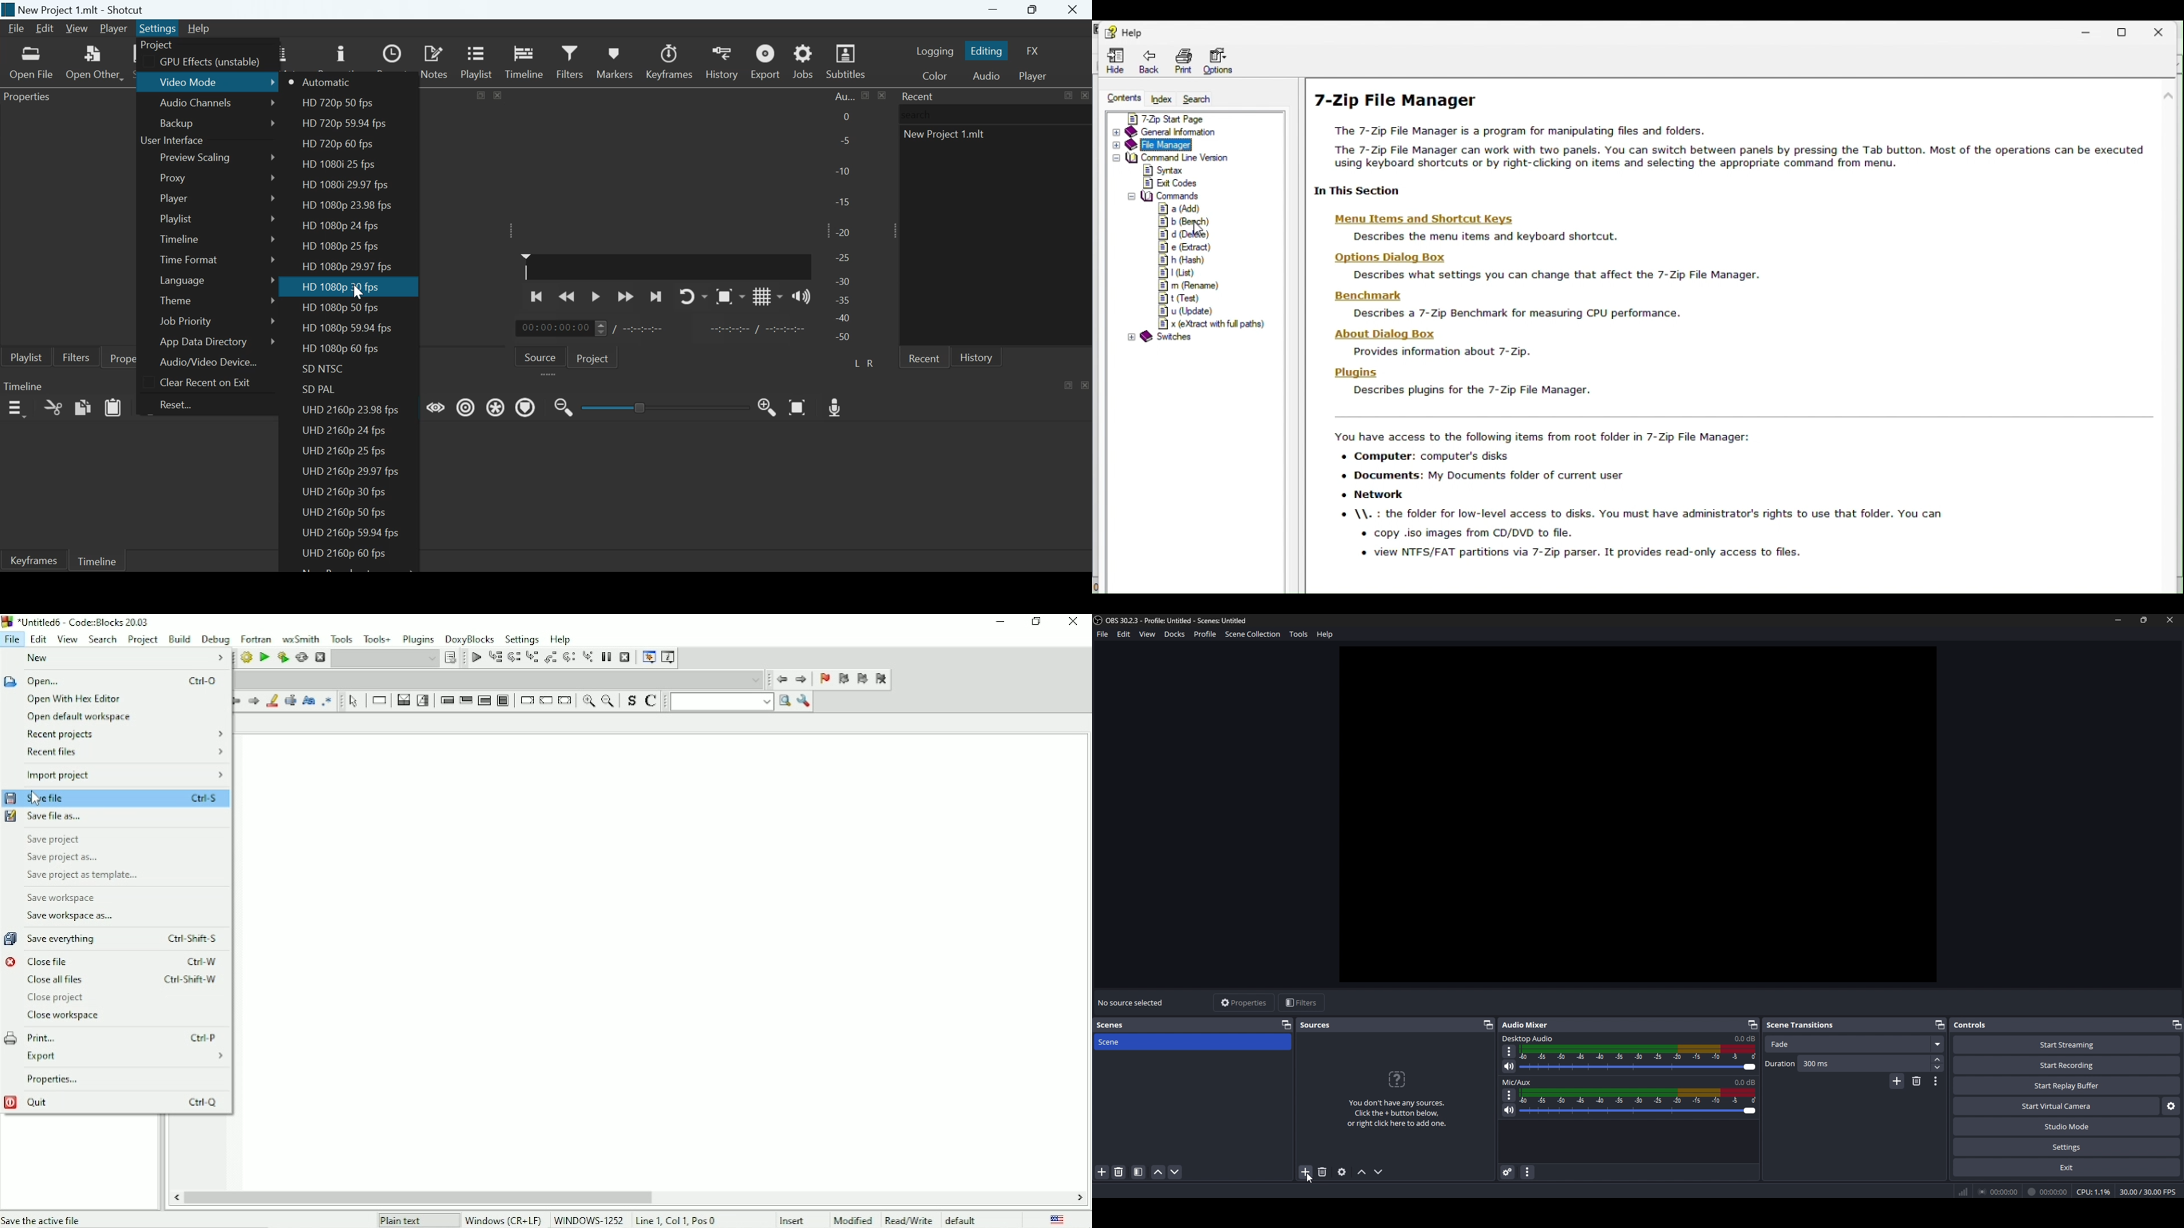  Describe the element at coordinates (198, 158) in the screenshot. I see `Preview scaling` at that location.